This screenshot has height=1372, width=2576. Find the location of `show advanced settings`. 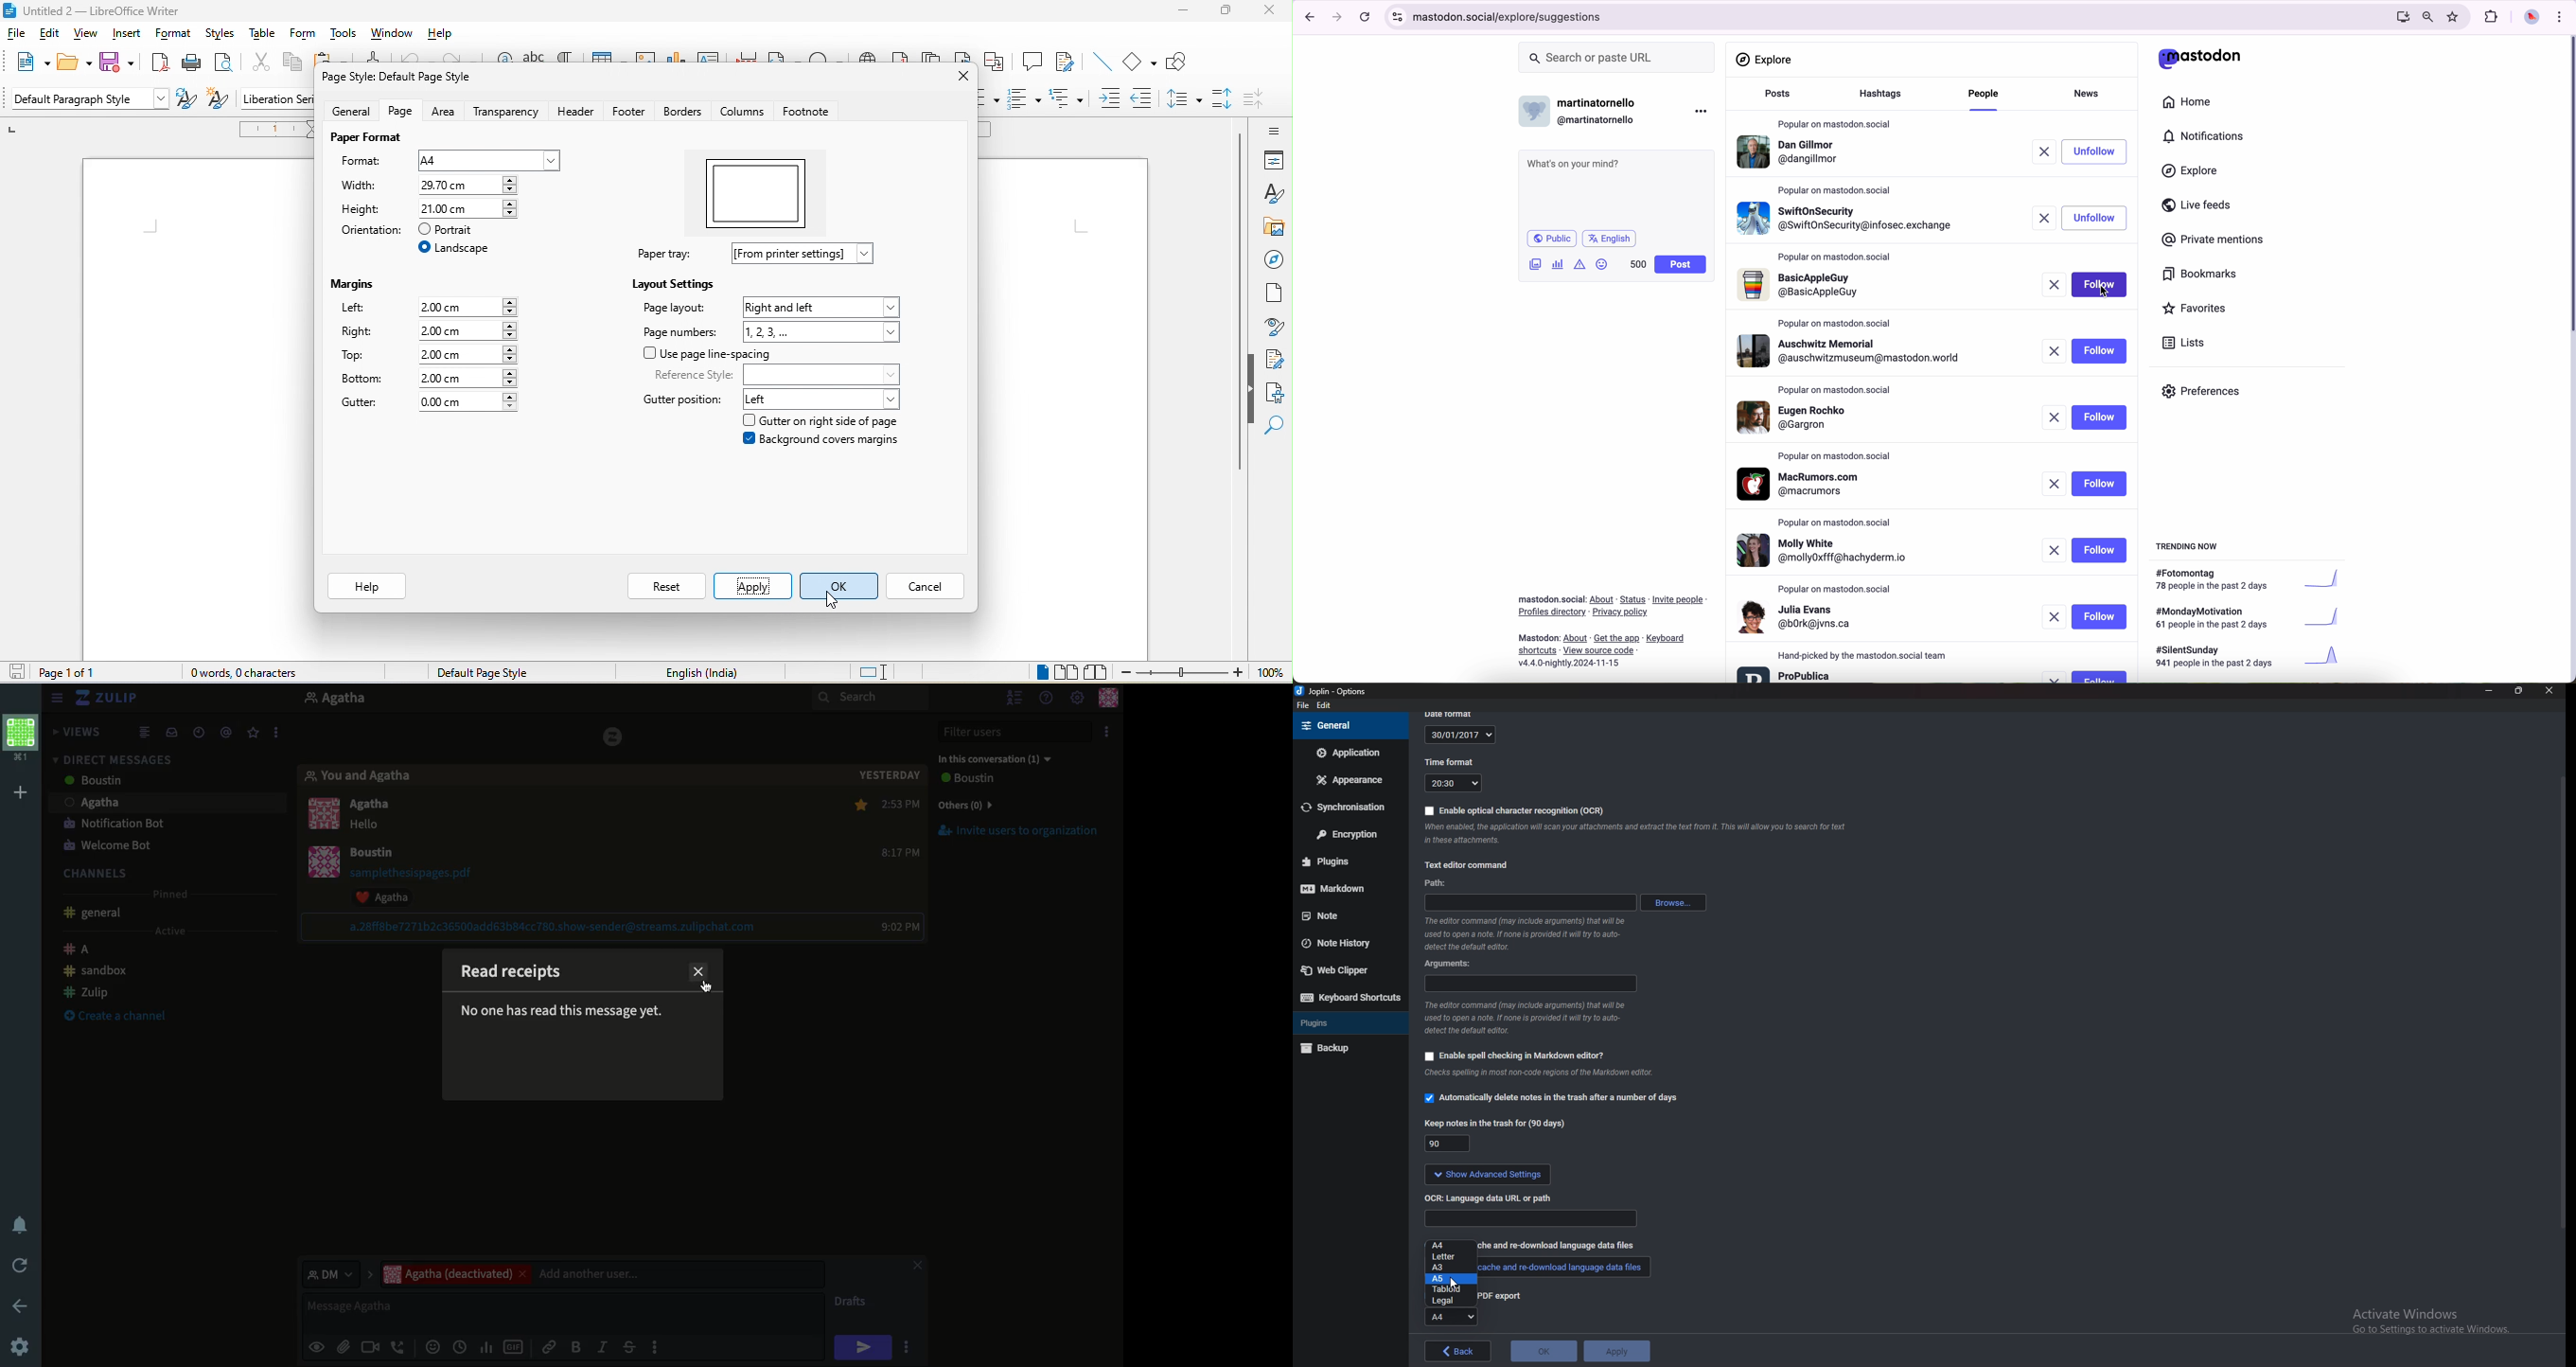

show advanced settings is located at coordinates (1486, 1176).